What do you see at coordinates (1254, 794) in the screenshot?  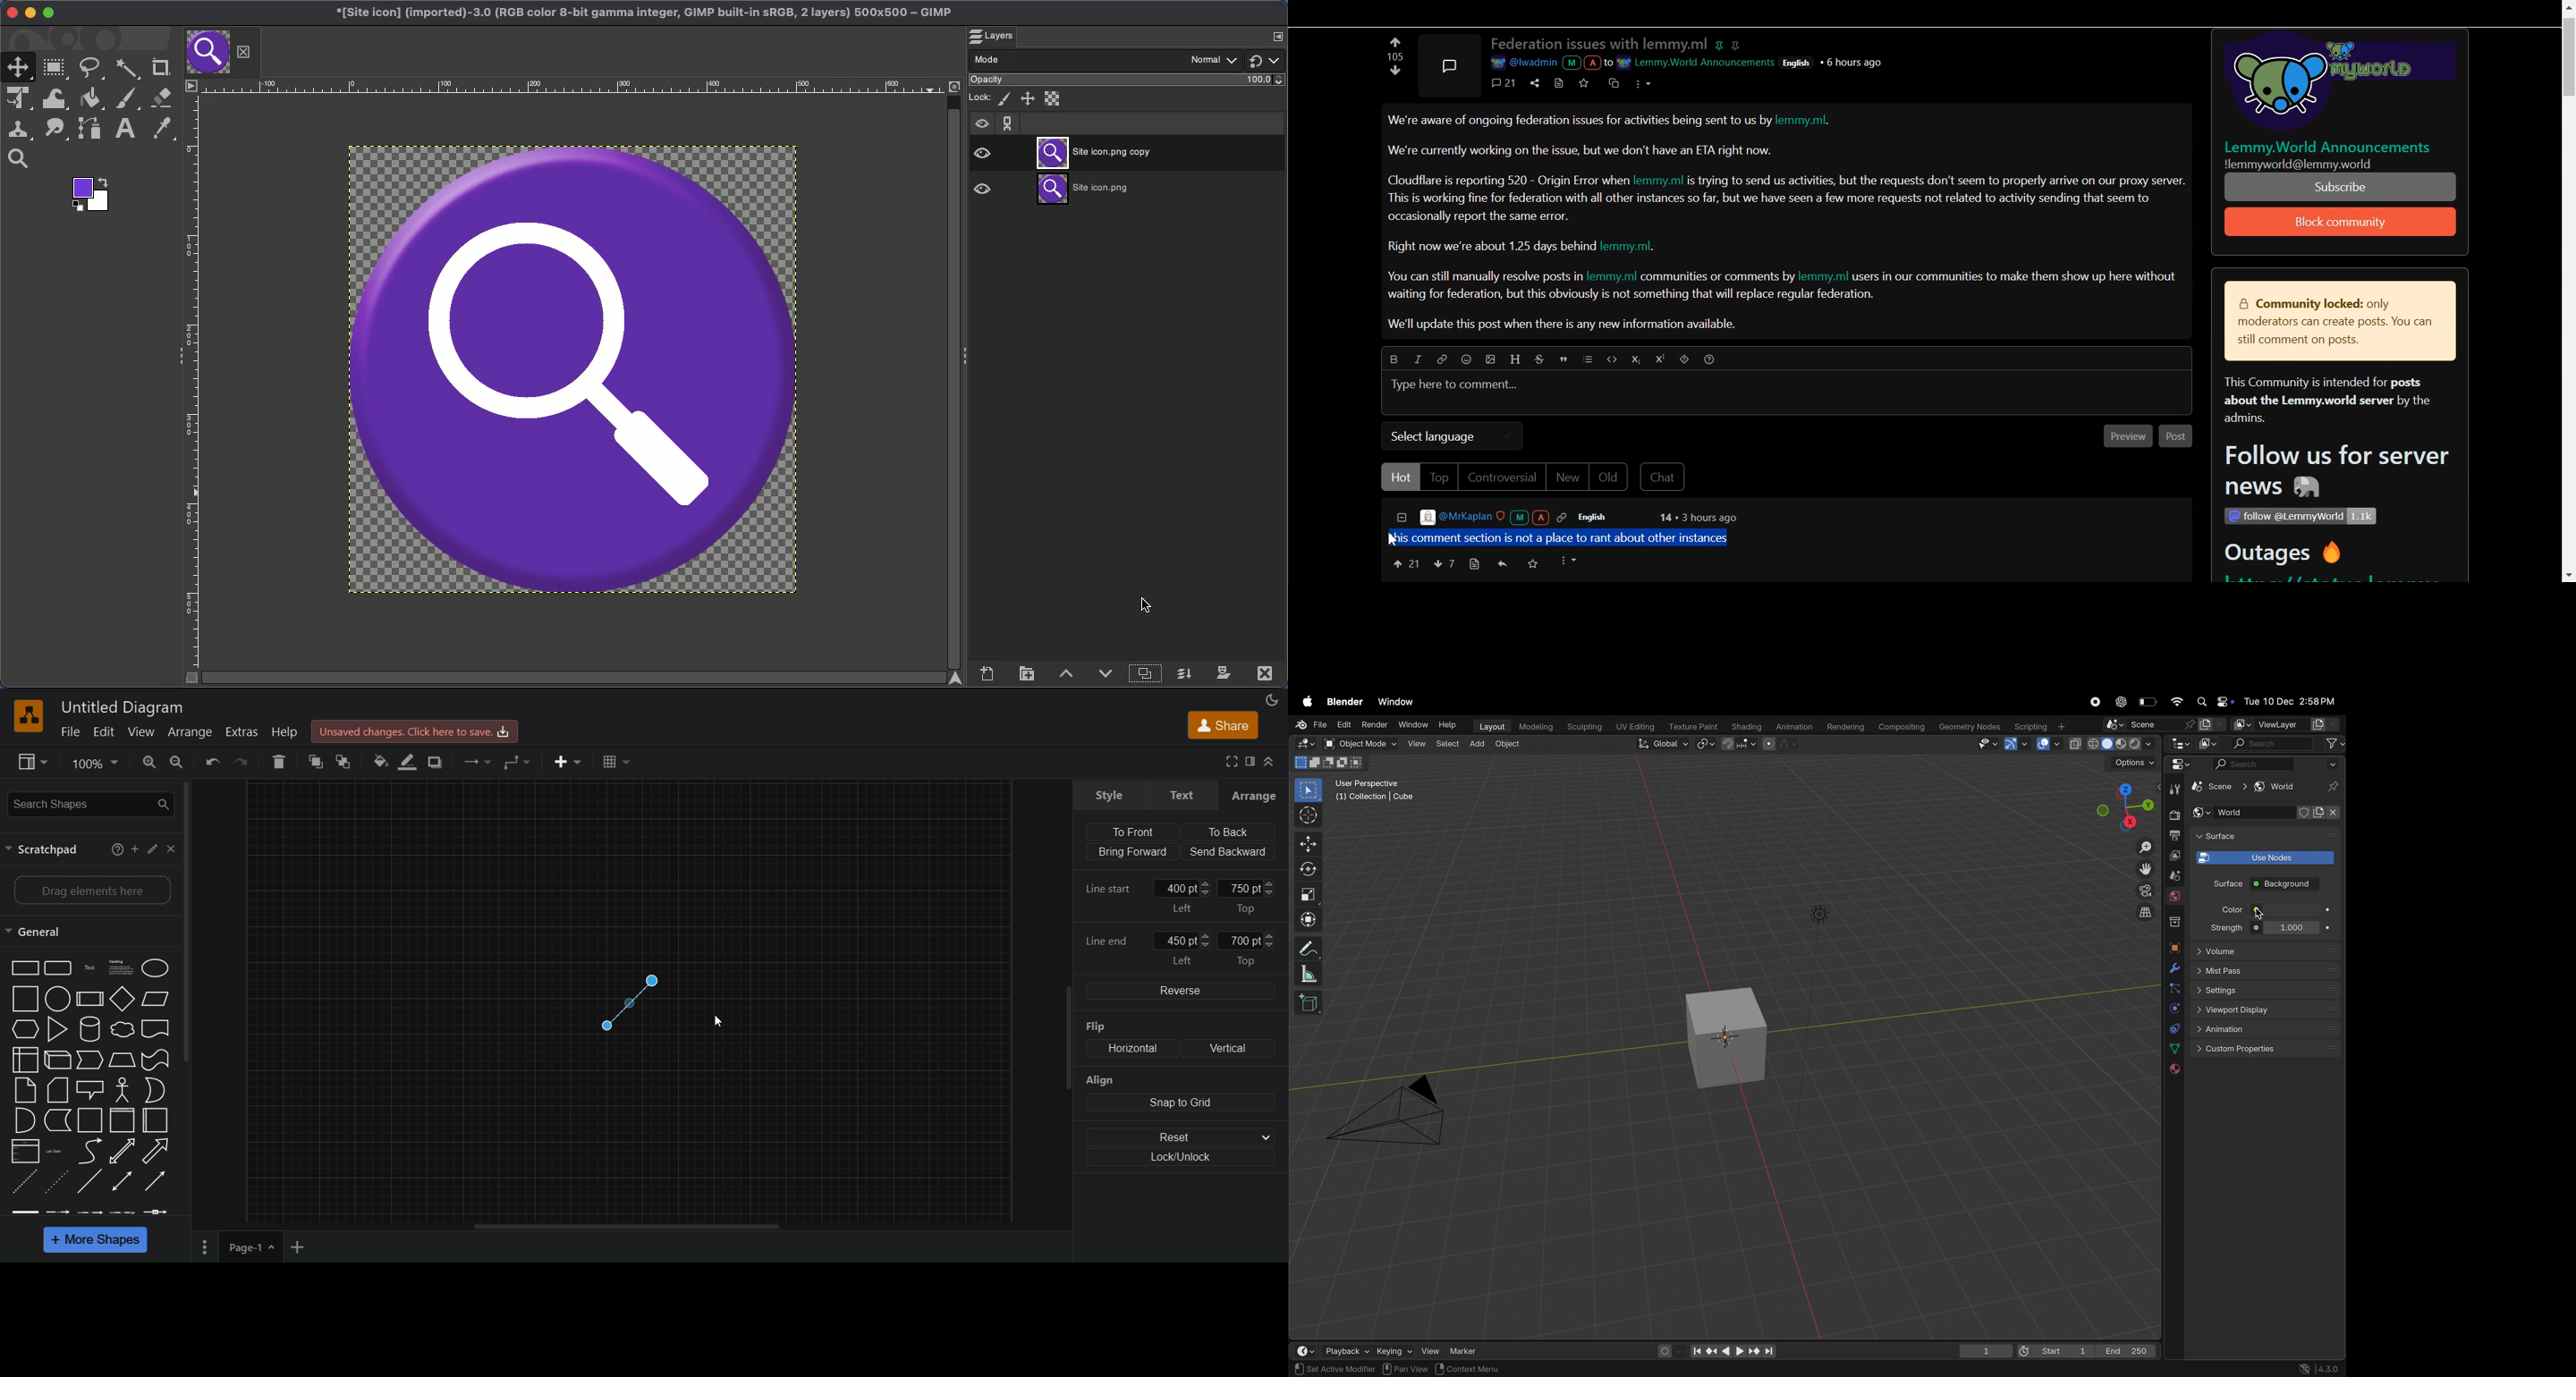 I see `arrange` at bounding box center [1254, 794].